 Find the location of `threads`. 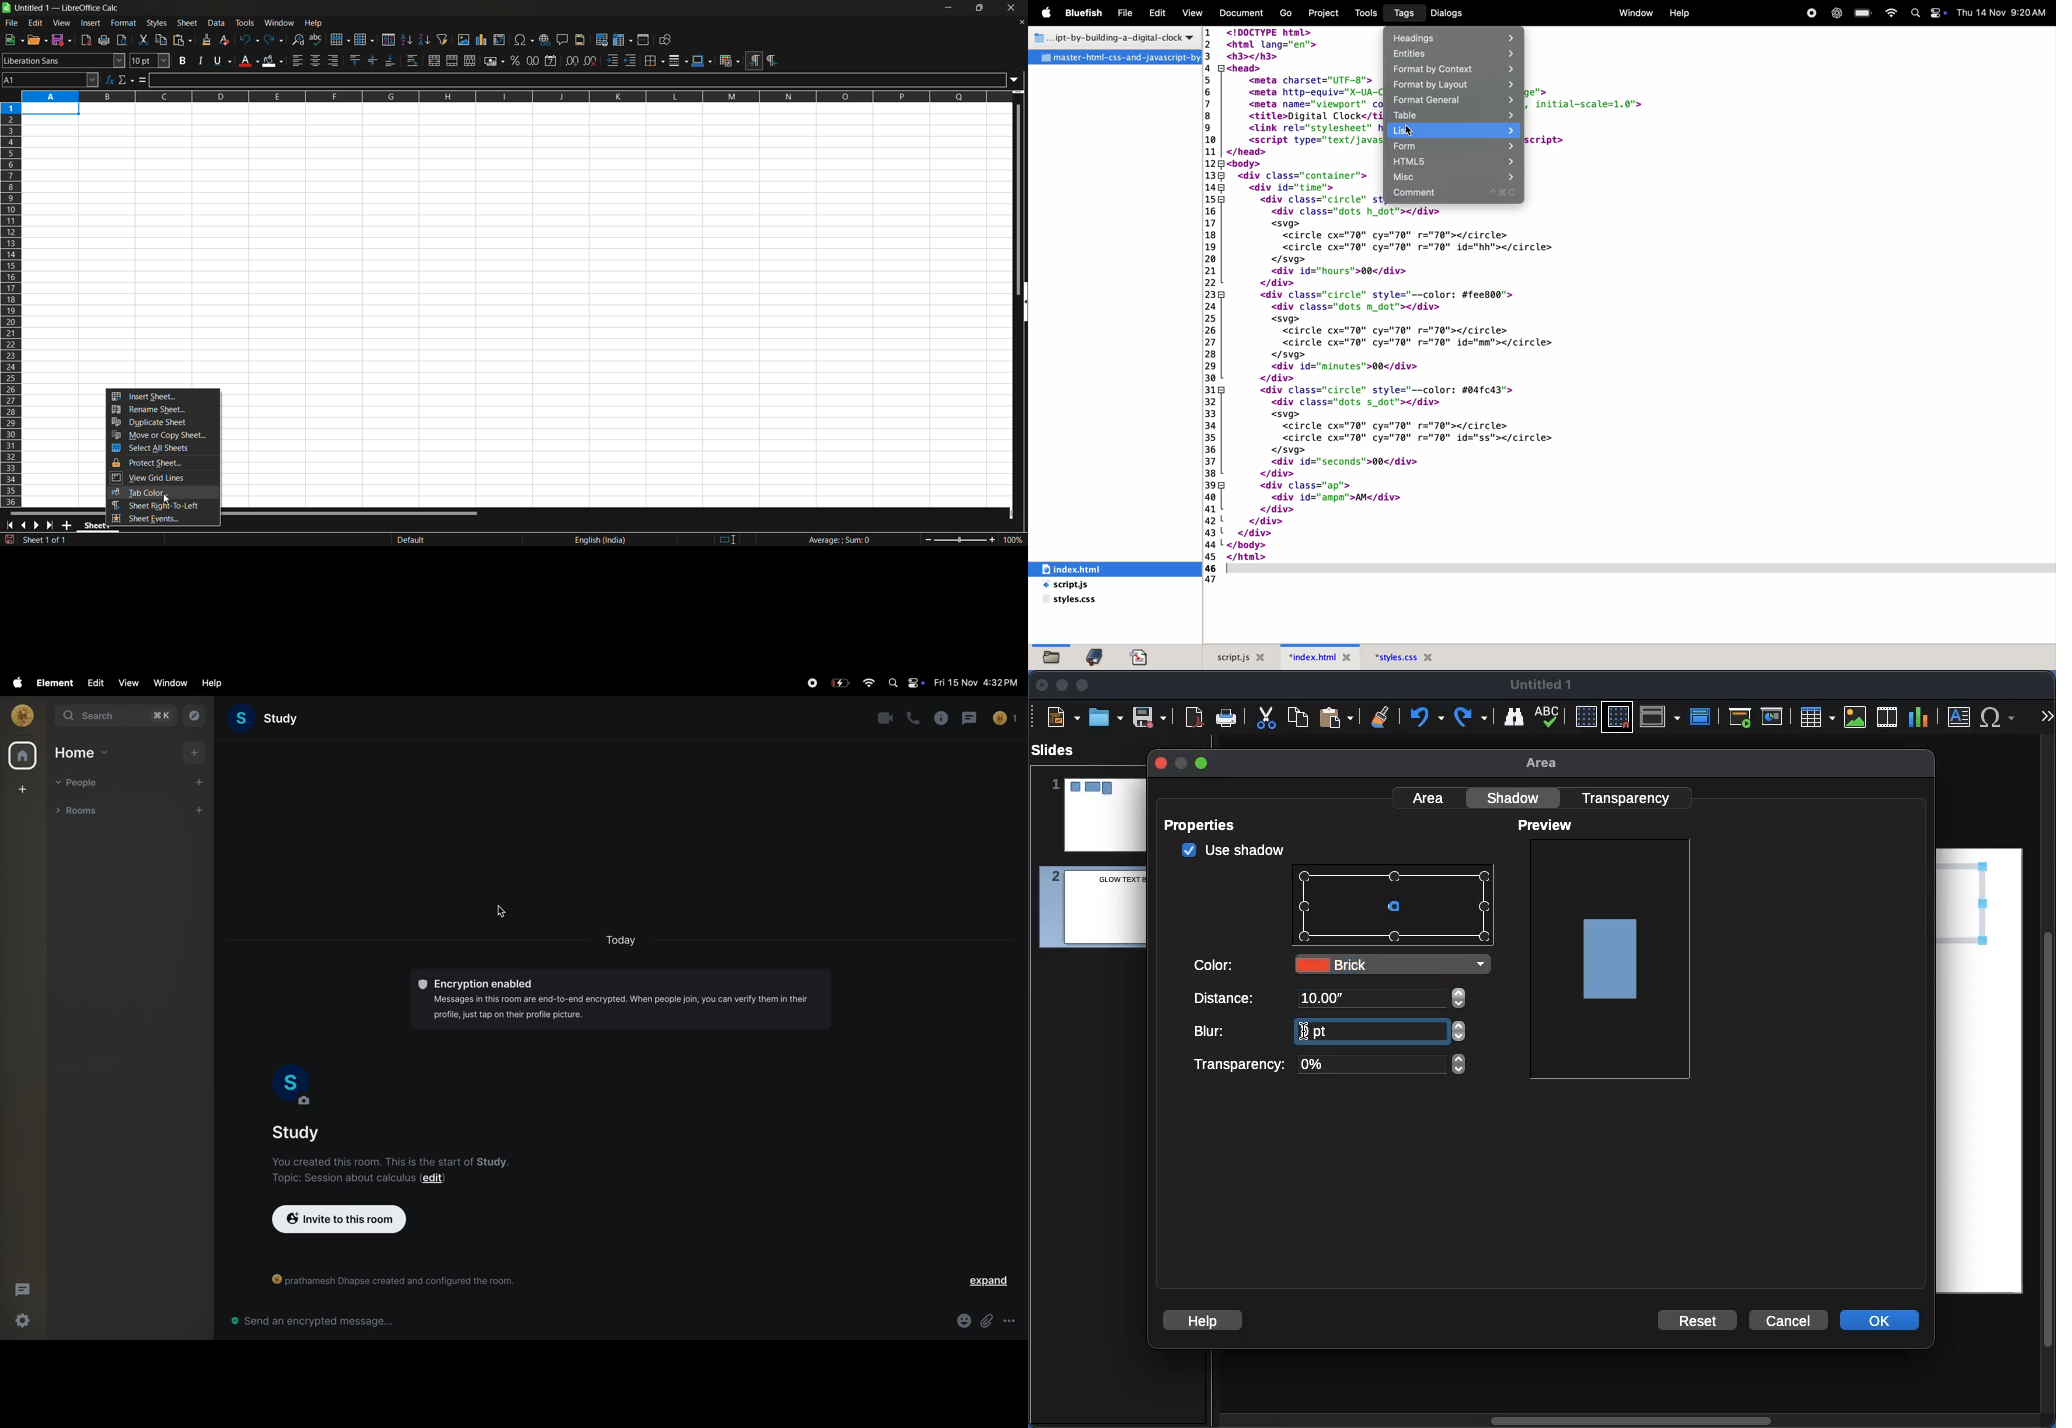

threads is located at coordinates (21, 1290).